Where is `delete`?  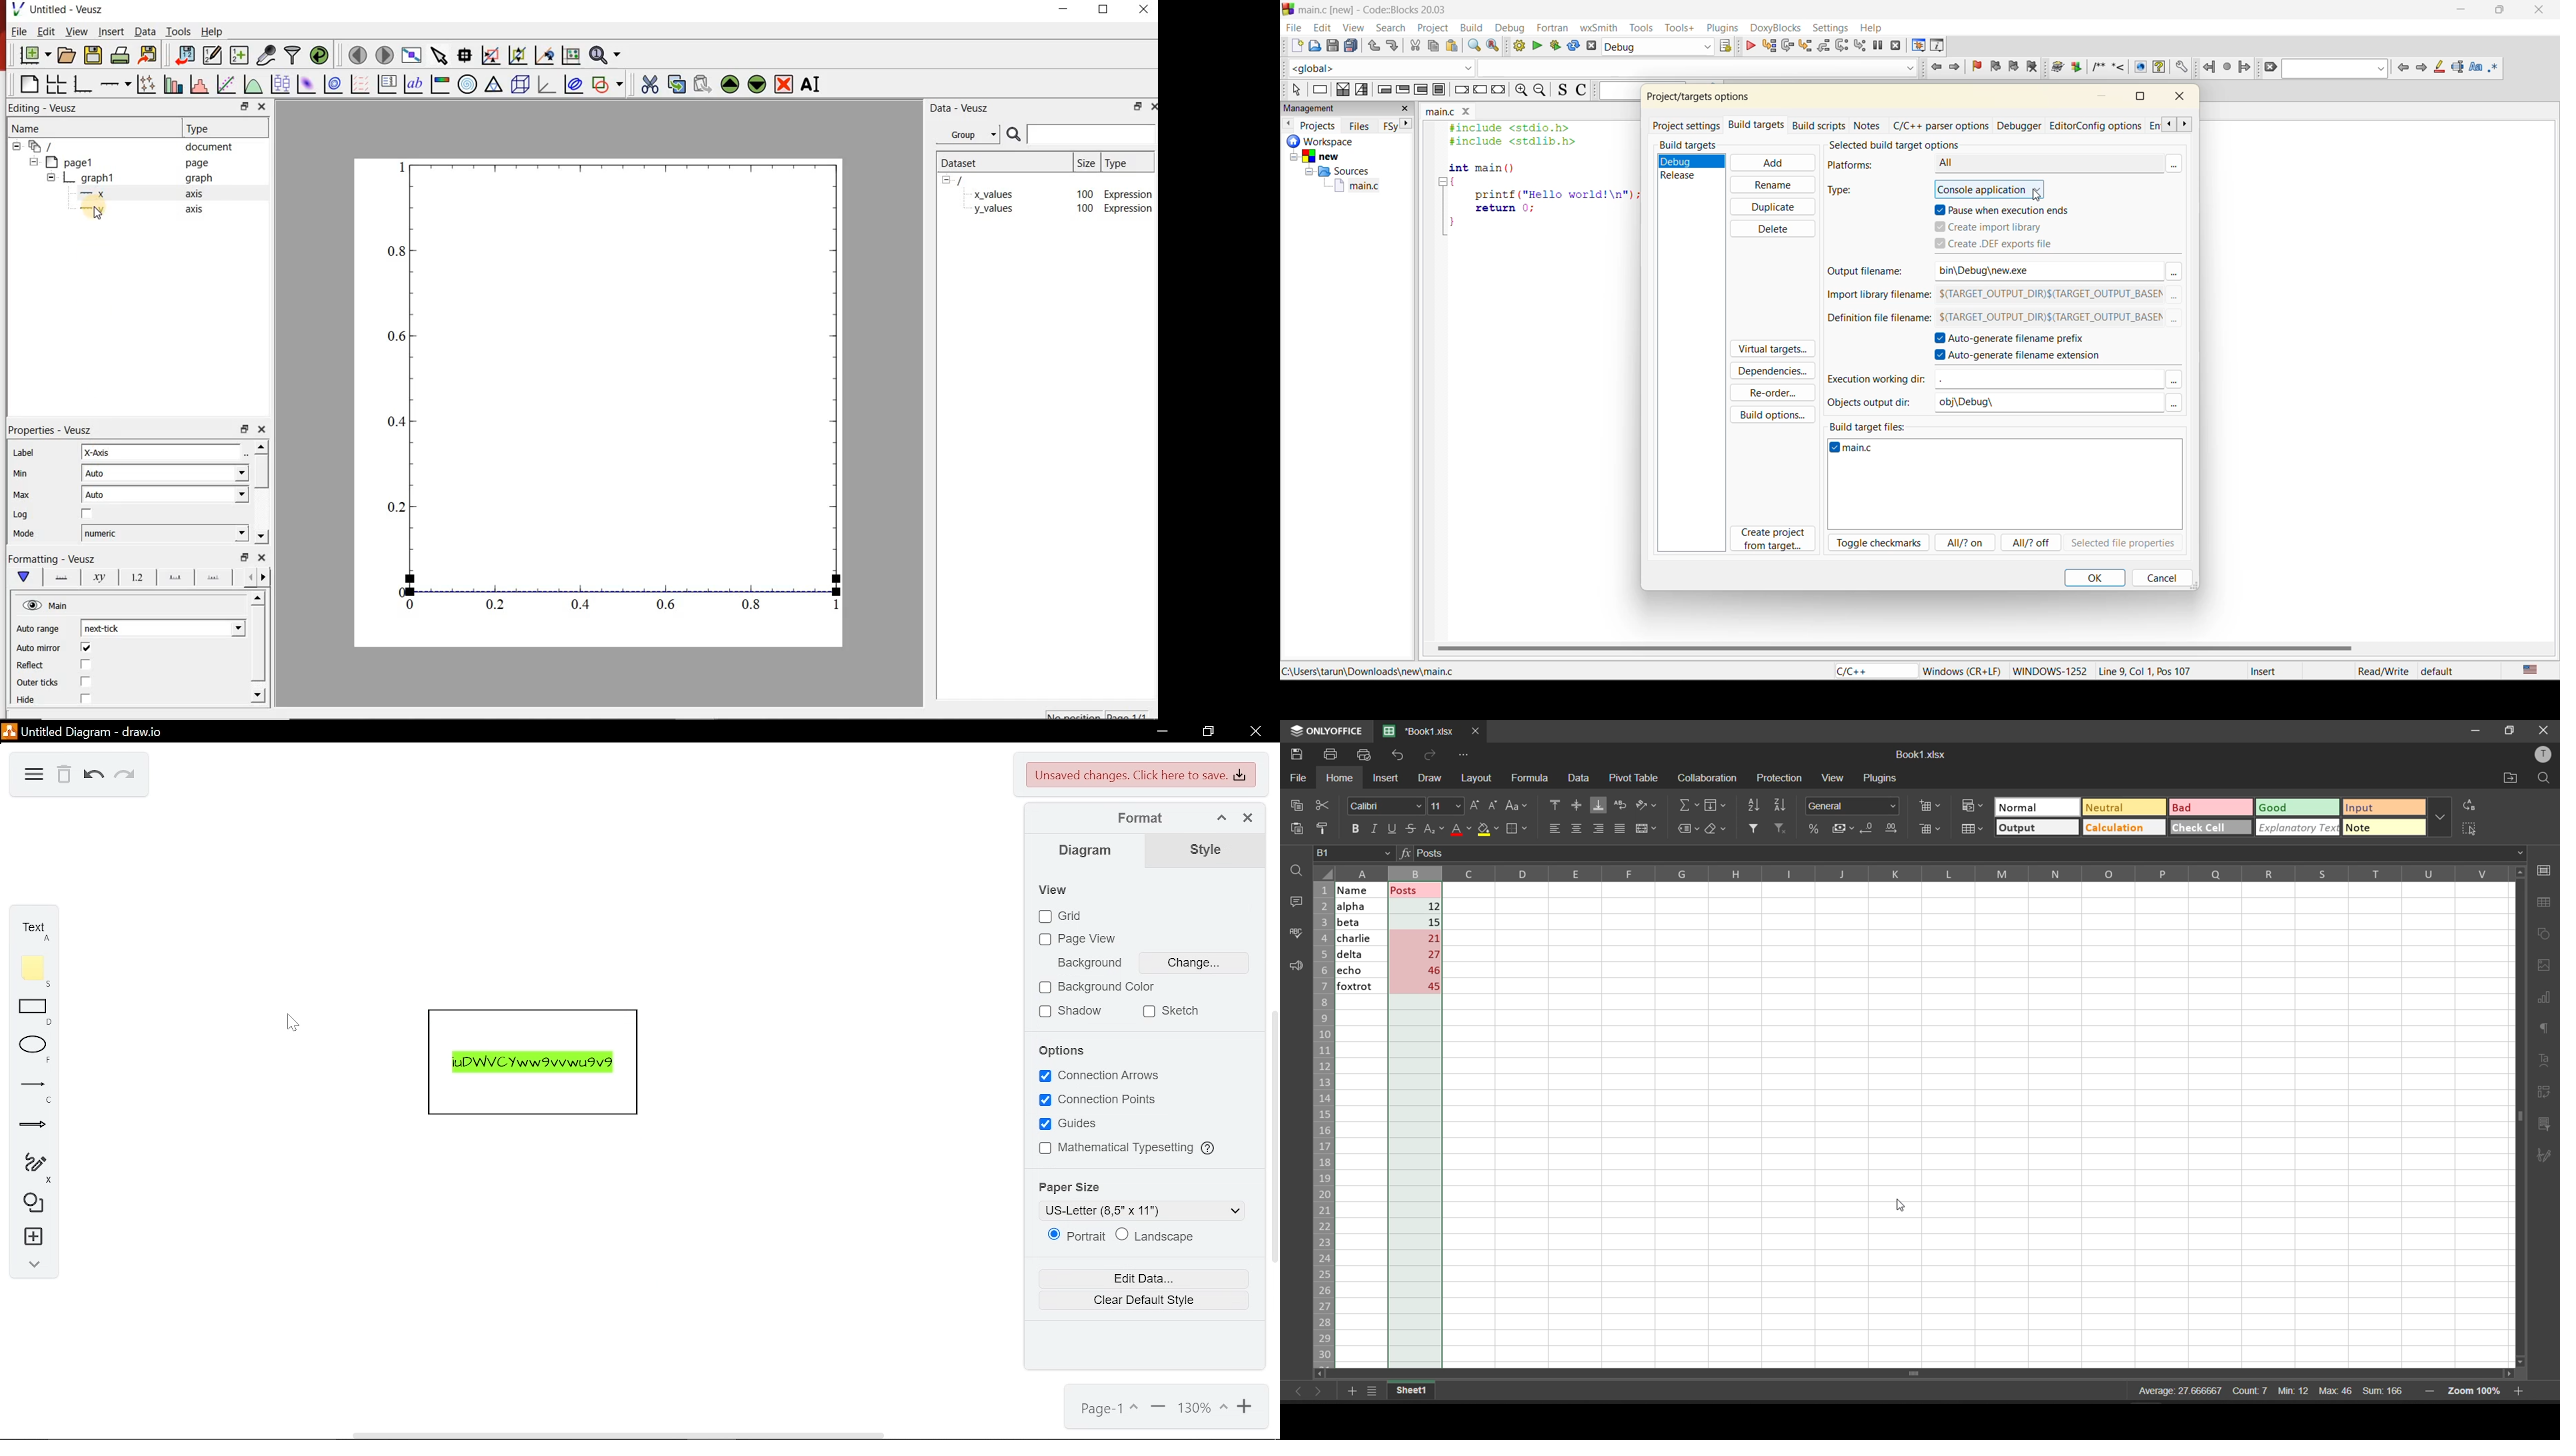 delete is located at coordinates (64, 776).